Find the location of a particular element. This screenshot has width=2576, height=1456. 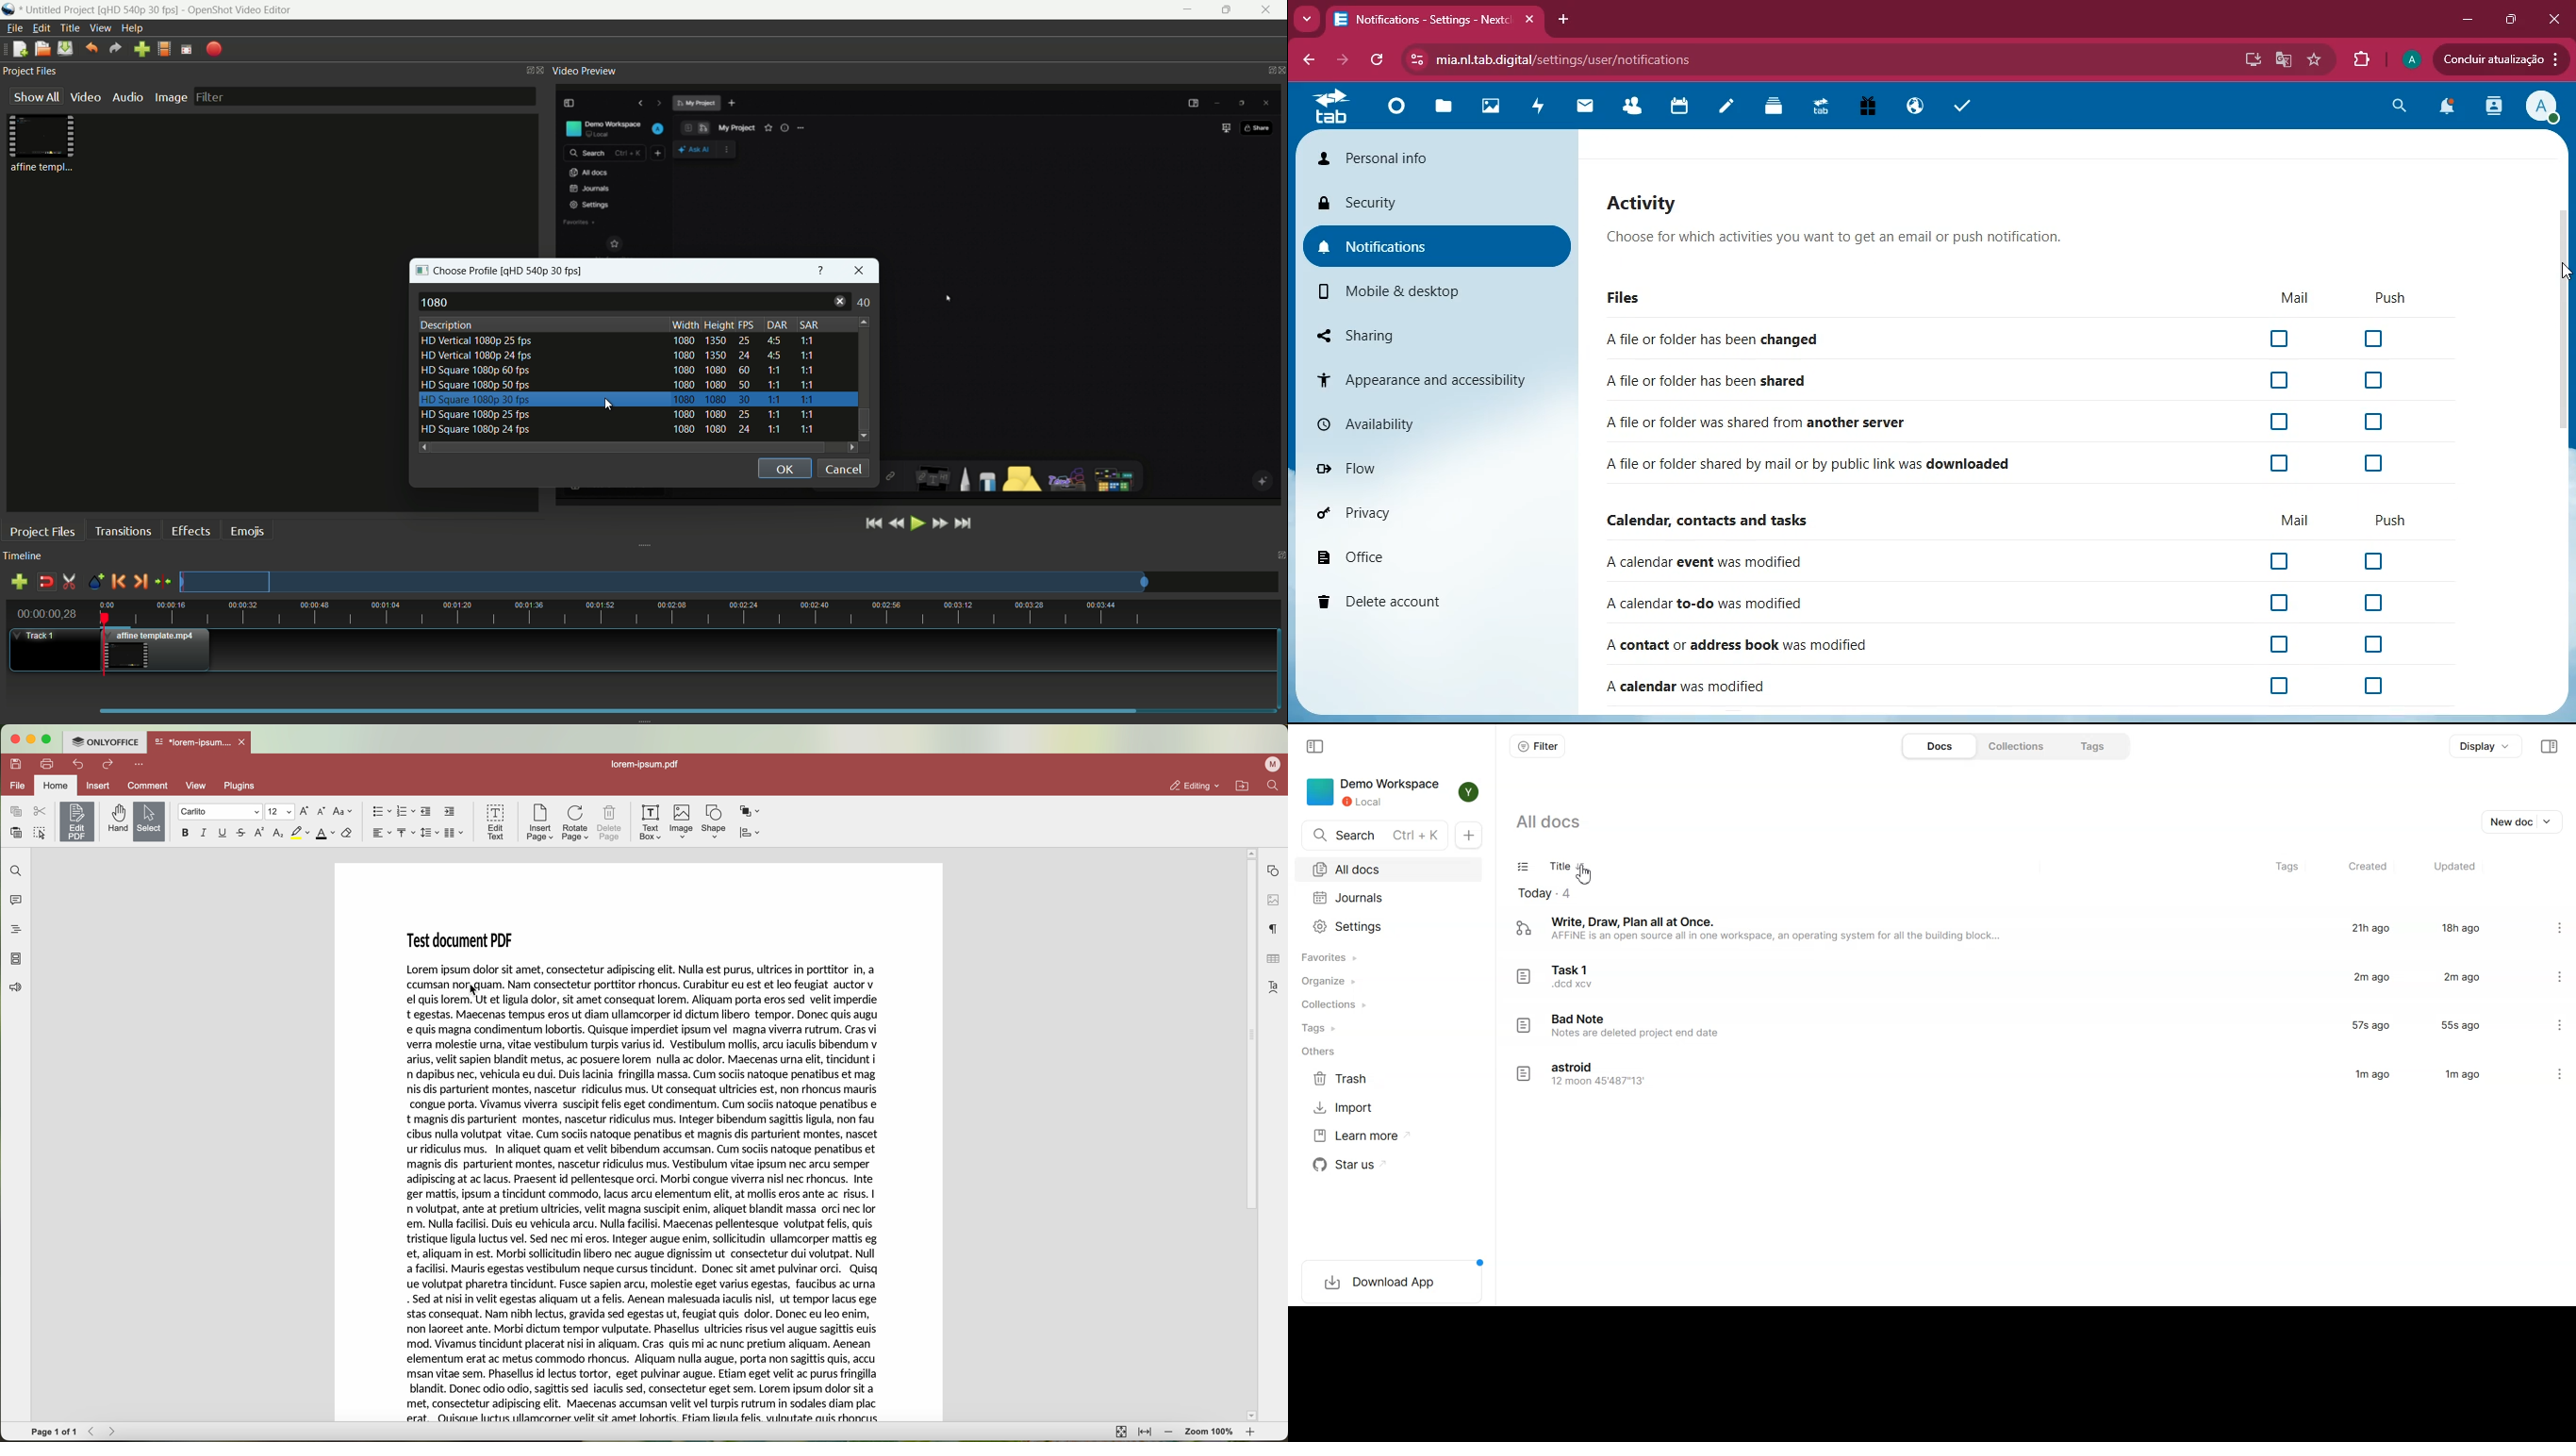

personal is located at coordinates (1439, 157).